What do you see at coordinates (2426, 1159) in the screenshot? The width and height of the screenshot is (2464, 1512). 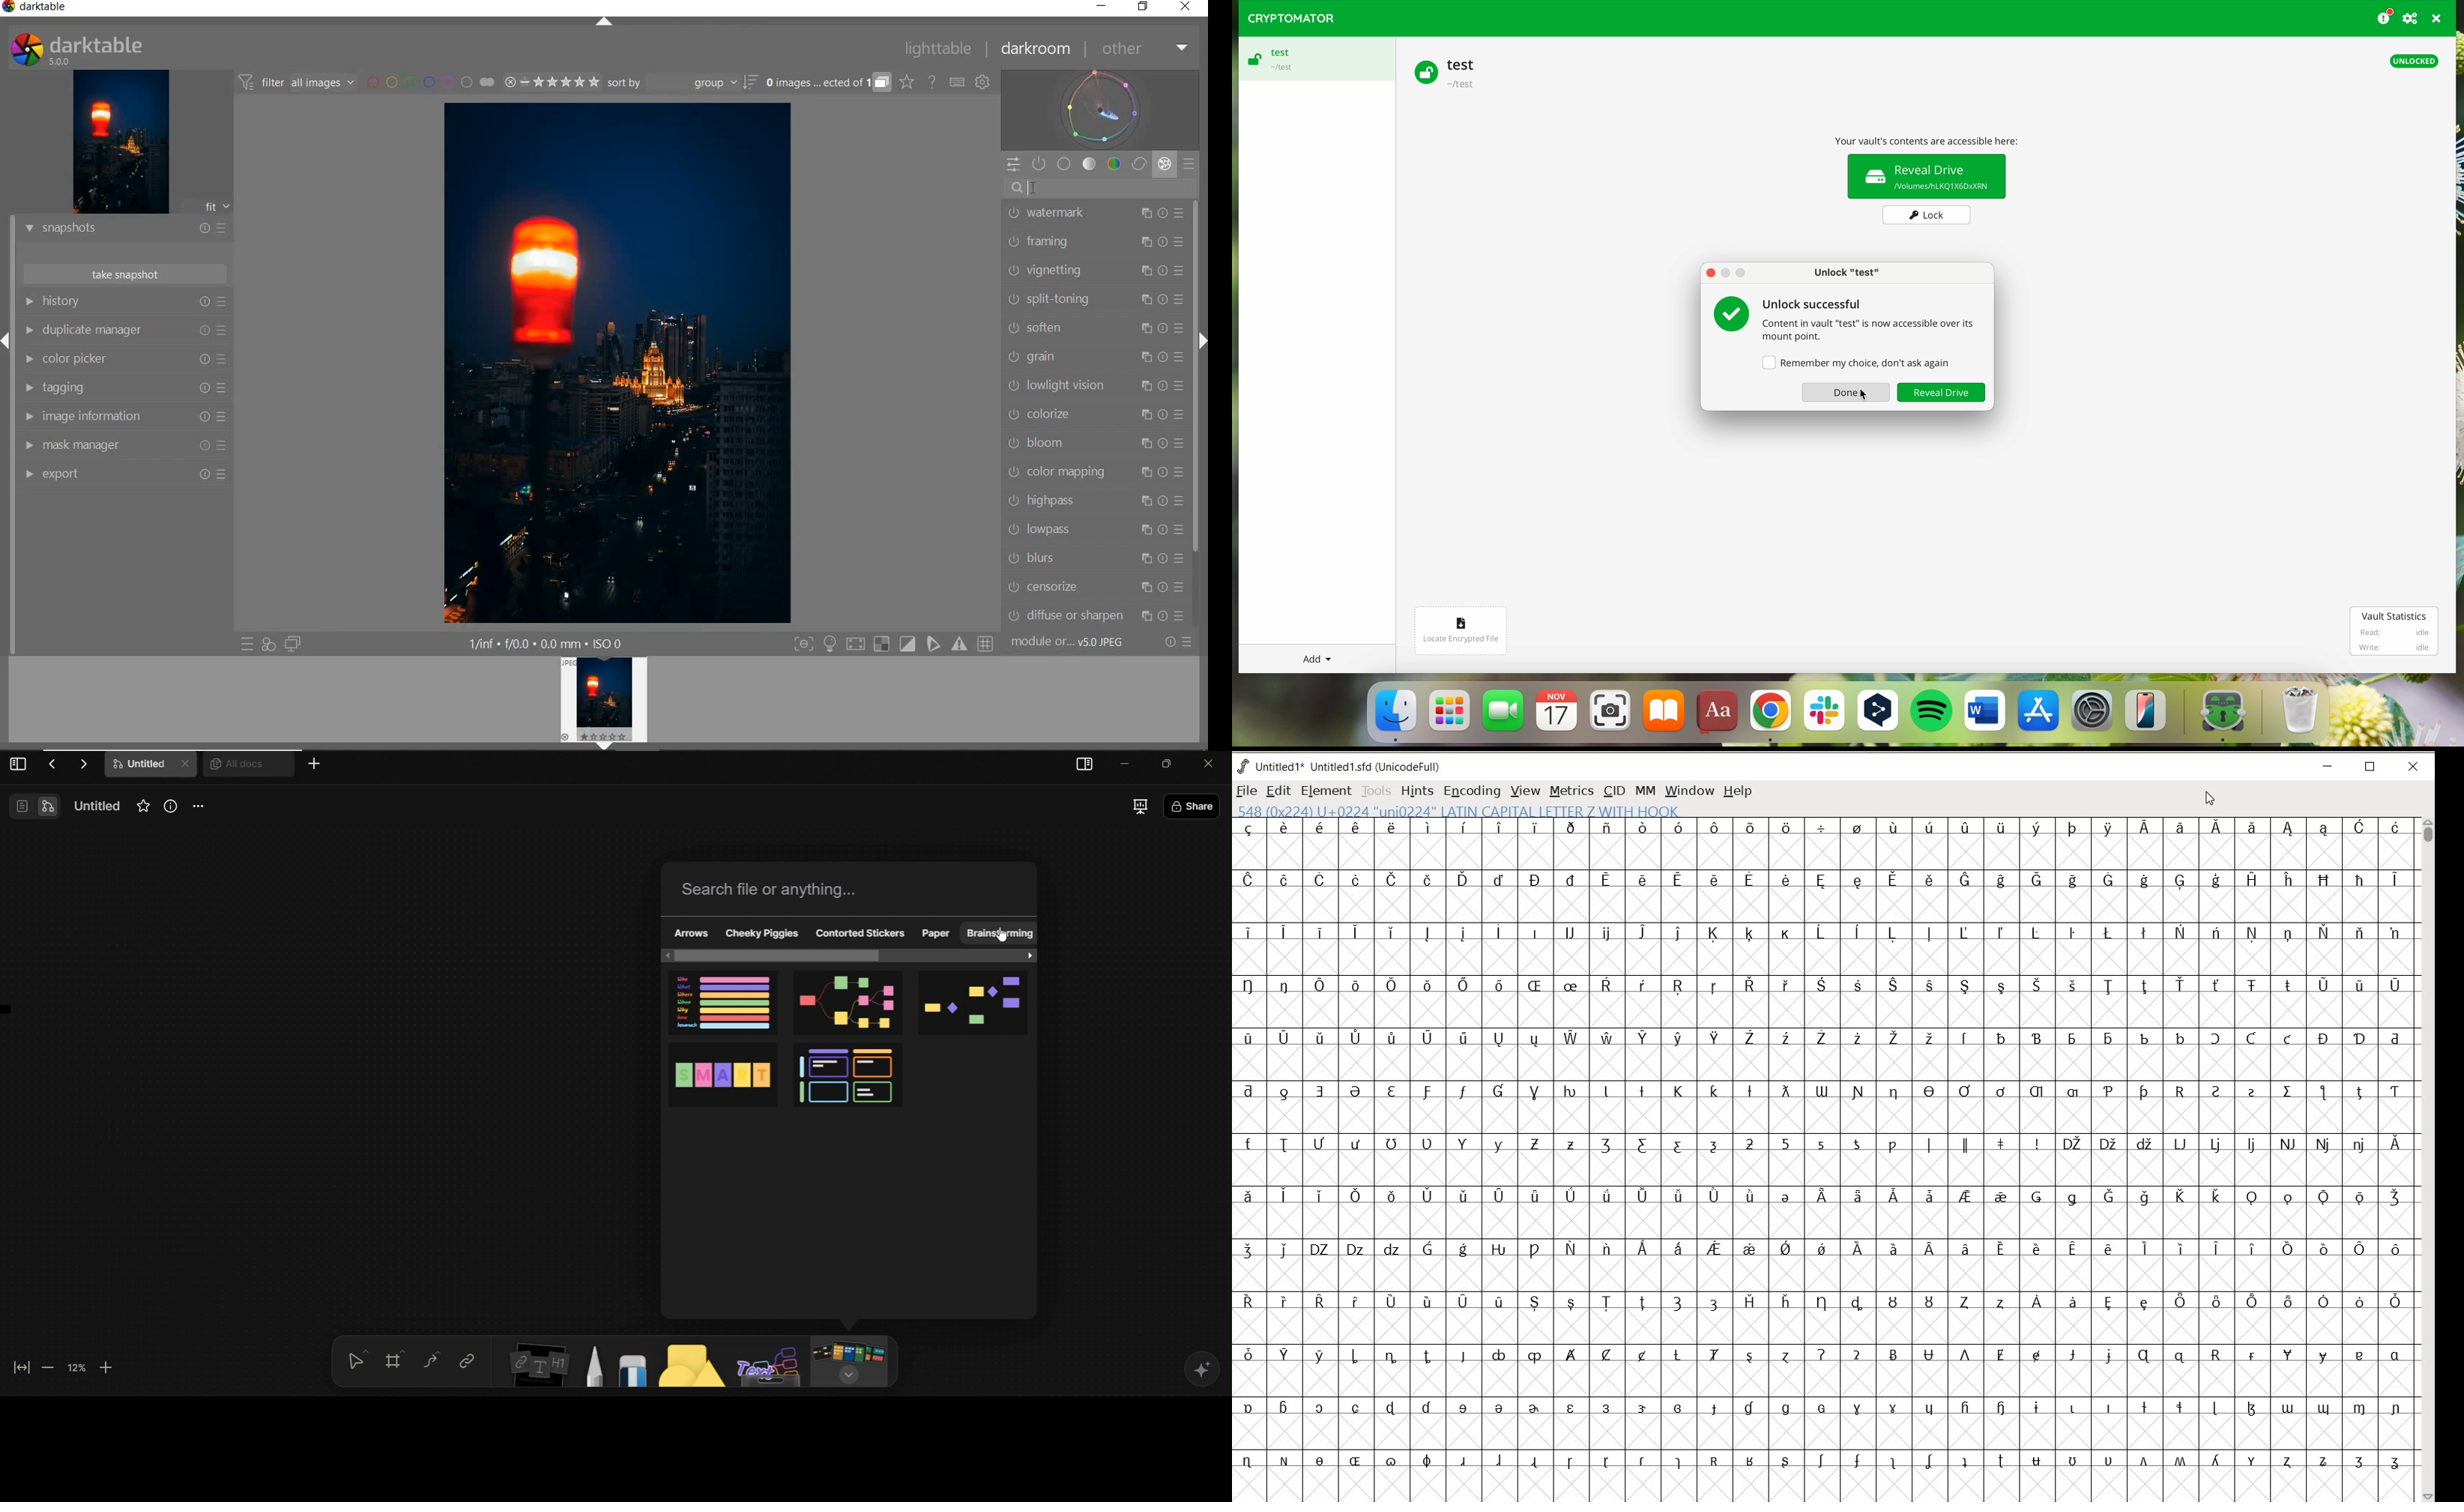 I see `SCROLLBAR` at bounding box center [2426, 1159].